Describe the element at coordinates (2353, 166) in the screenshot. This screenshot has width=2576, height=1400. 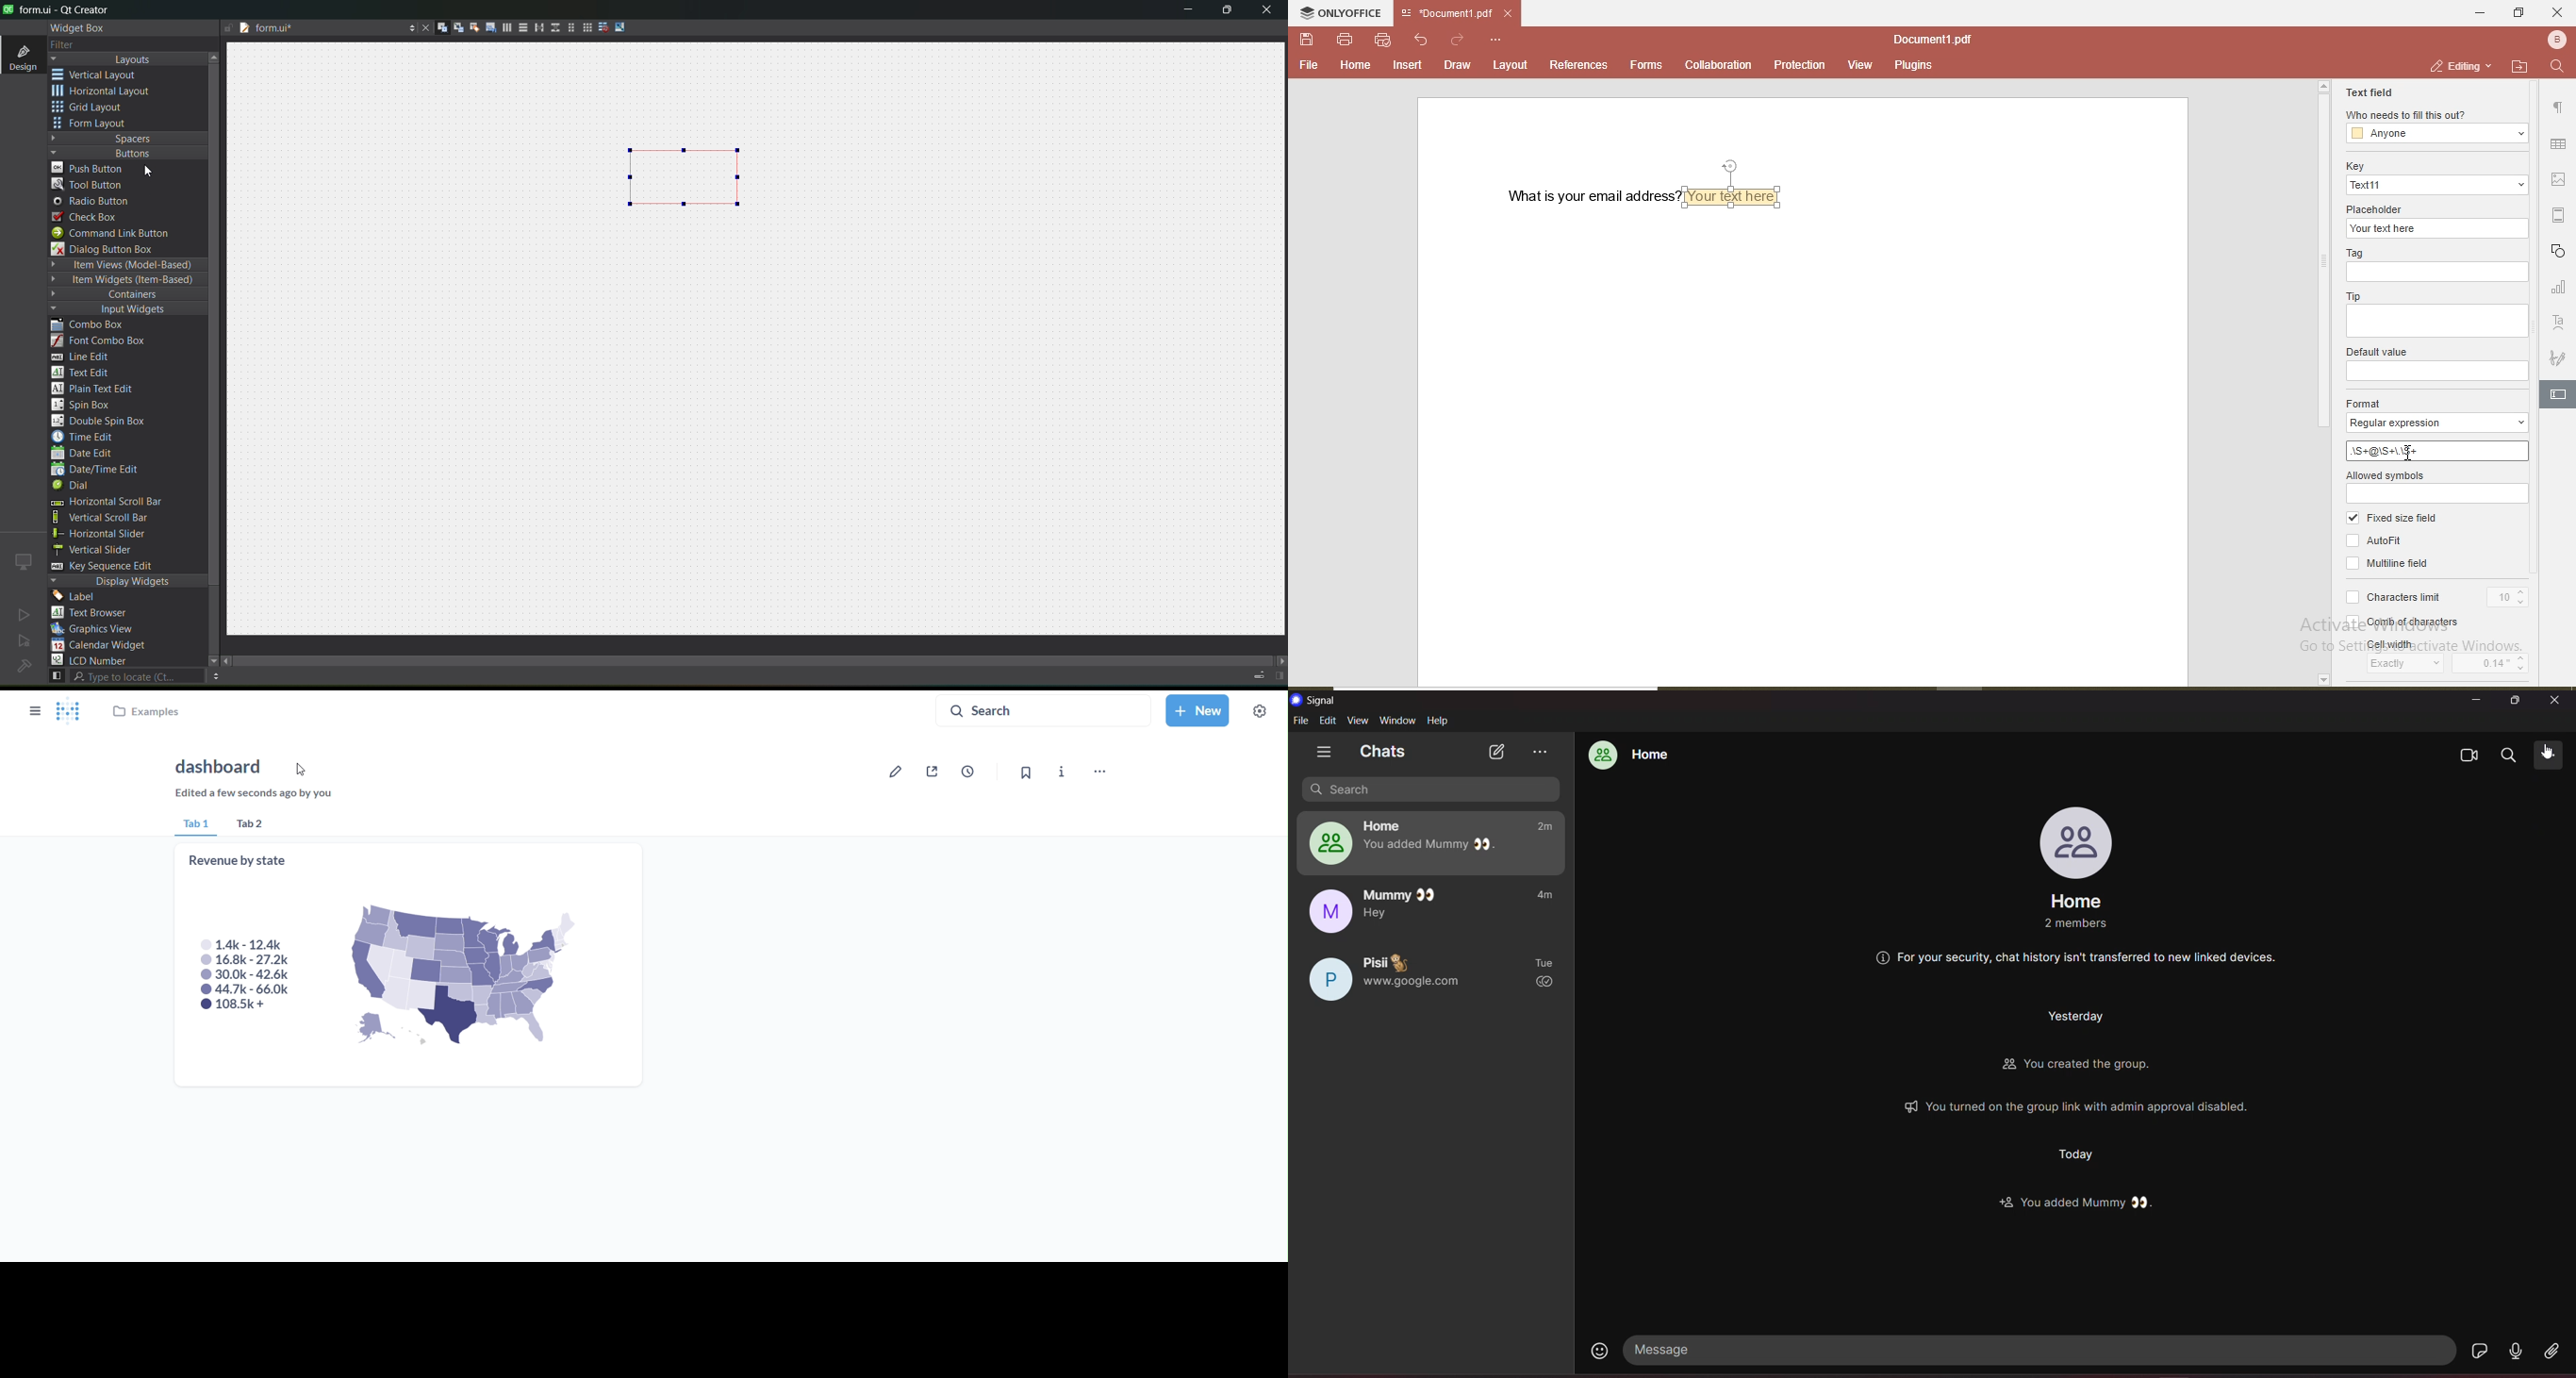
I see `key` at that location.